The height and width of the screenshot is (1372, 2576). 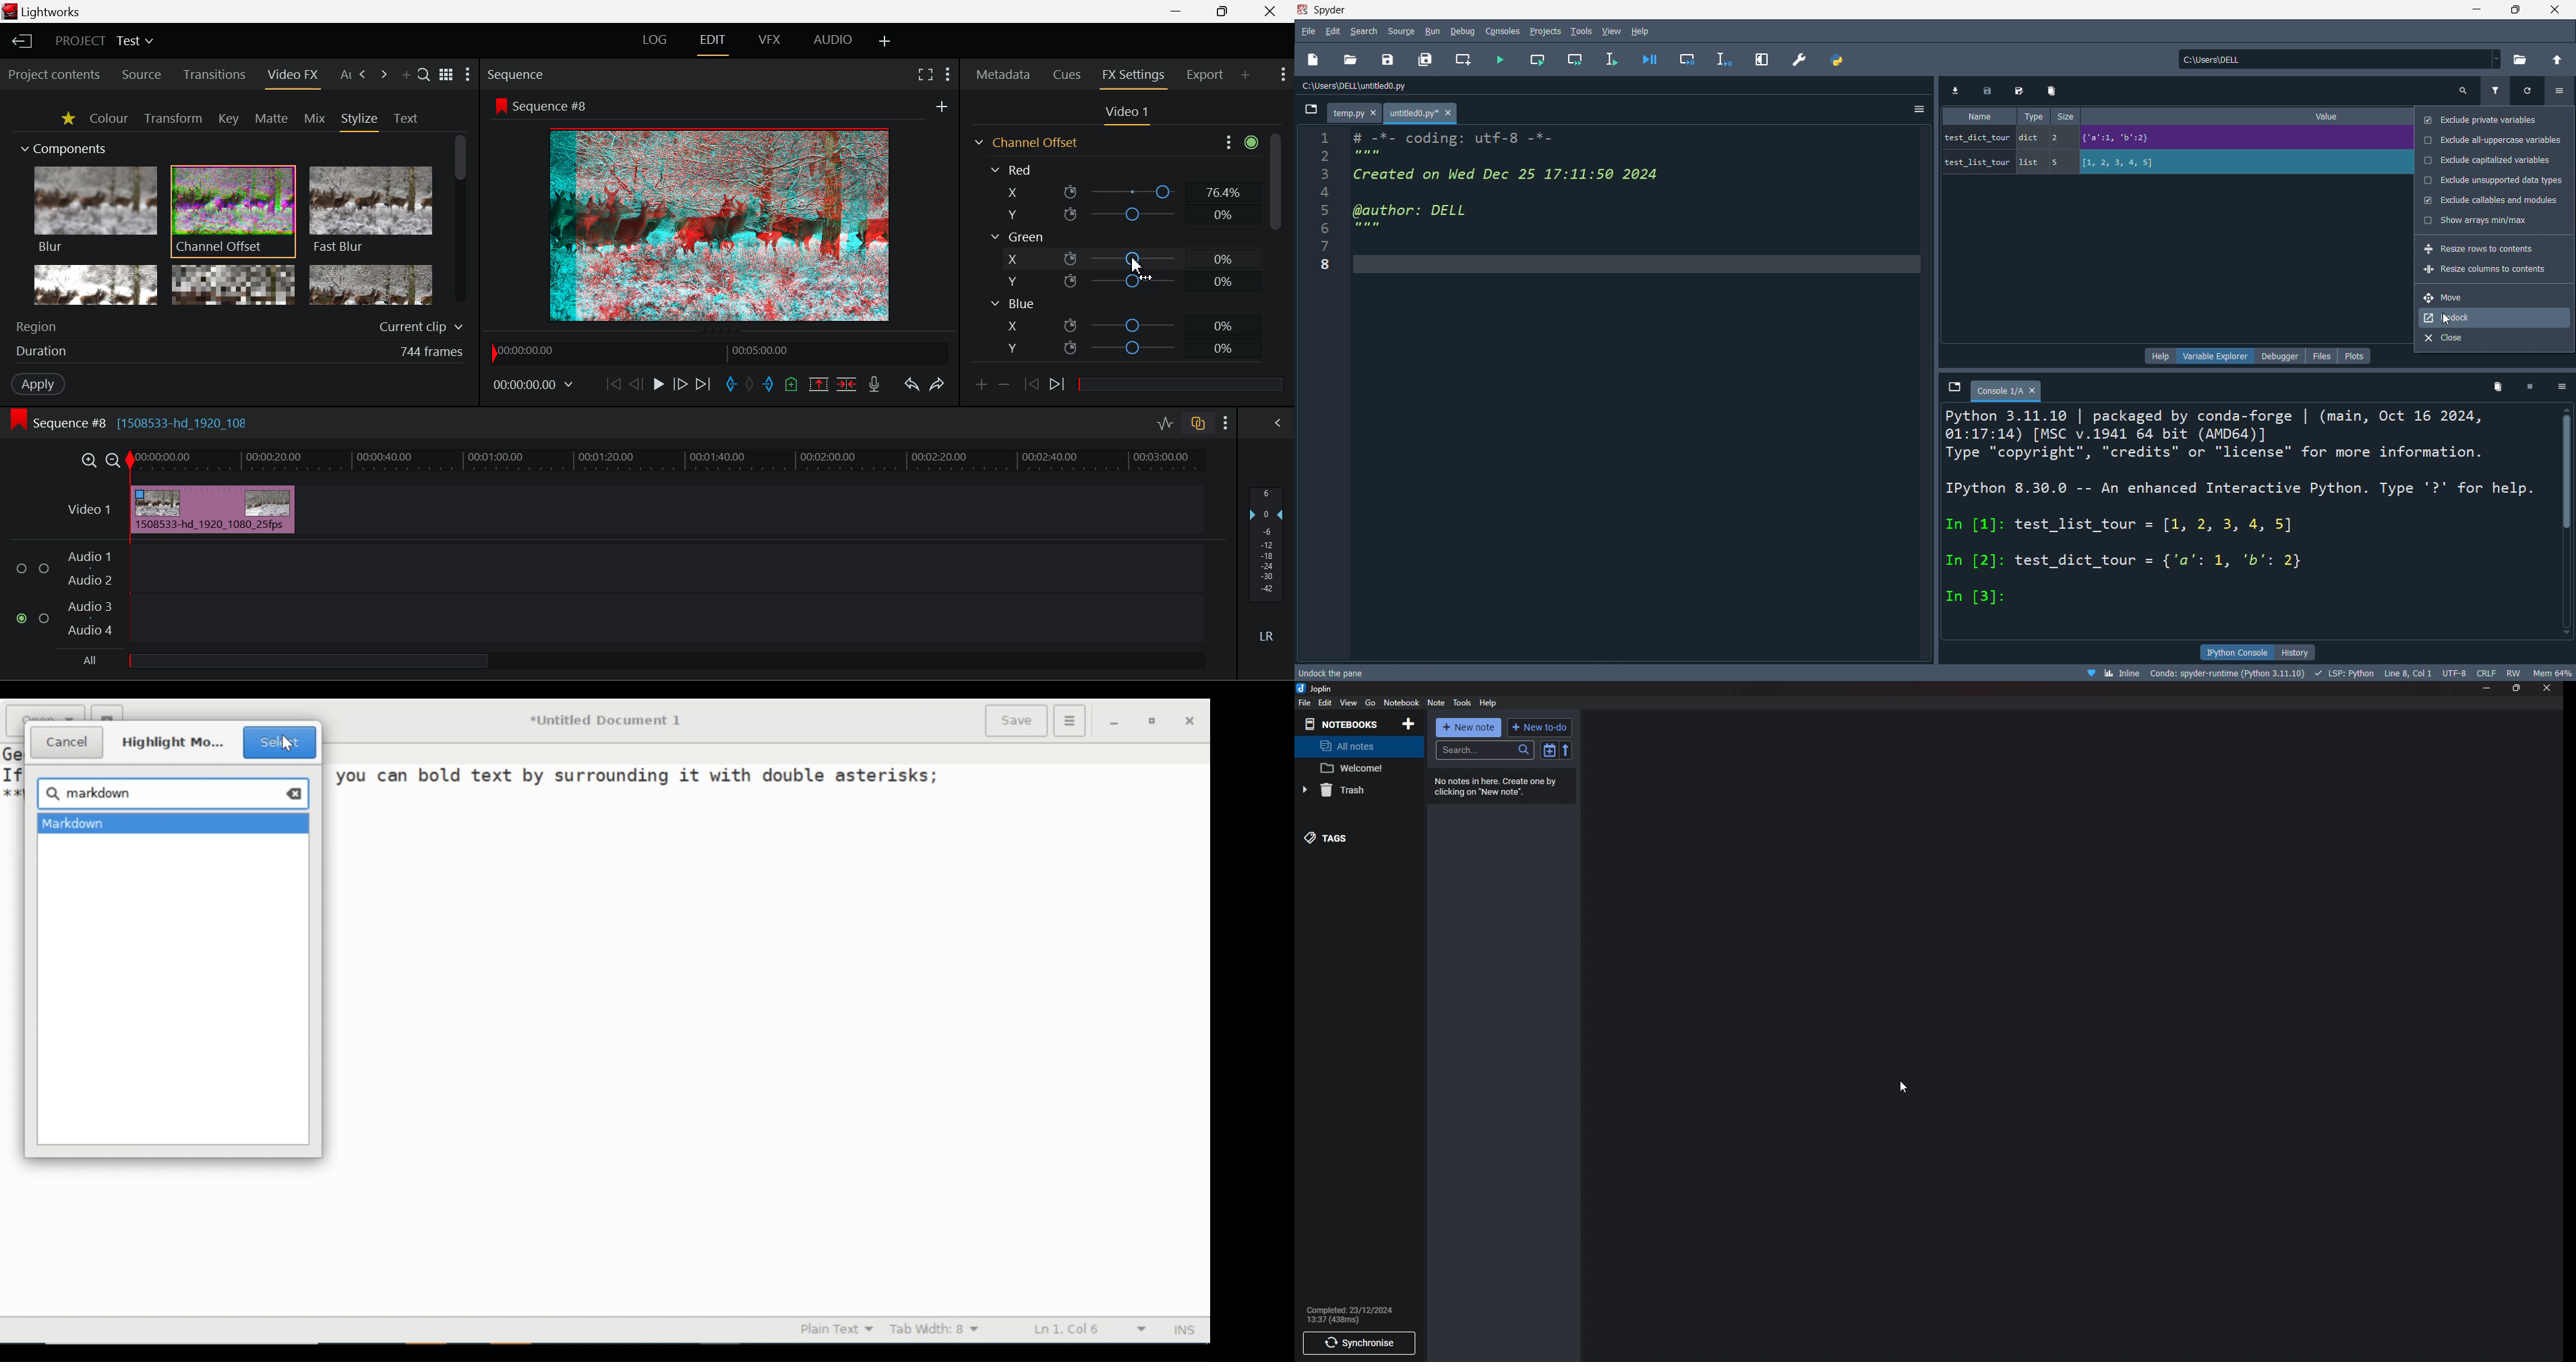 I want to click on search, so click(x=1362, y=31).